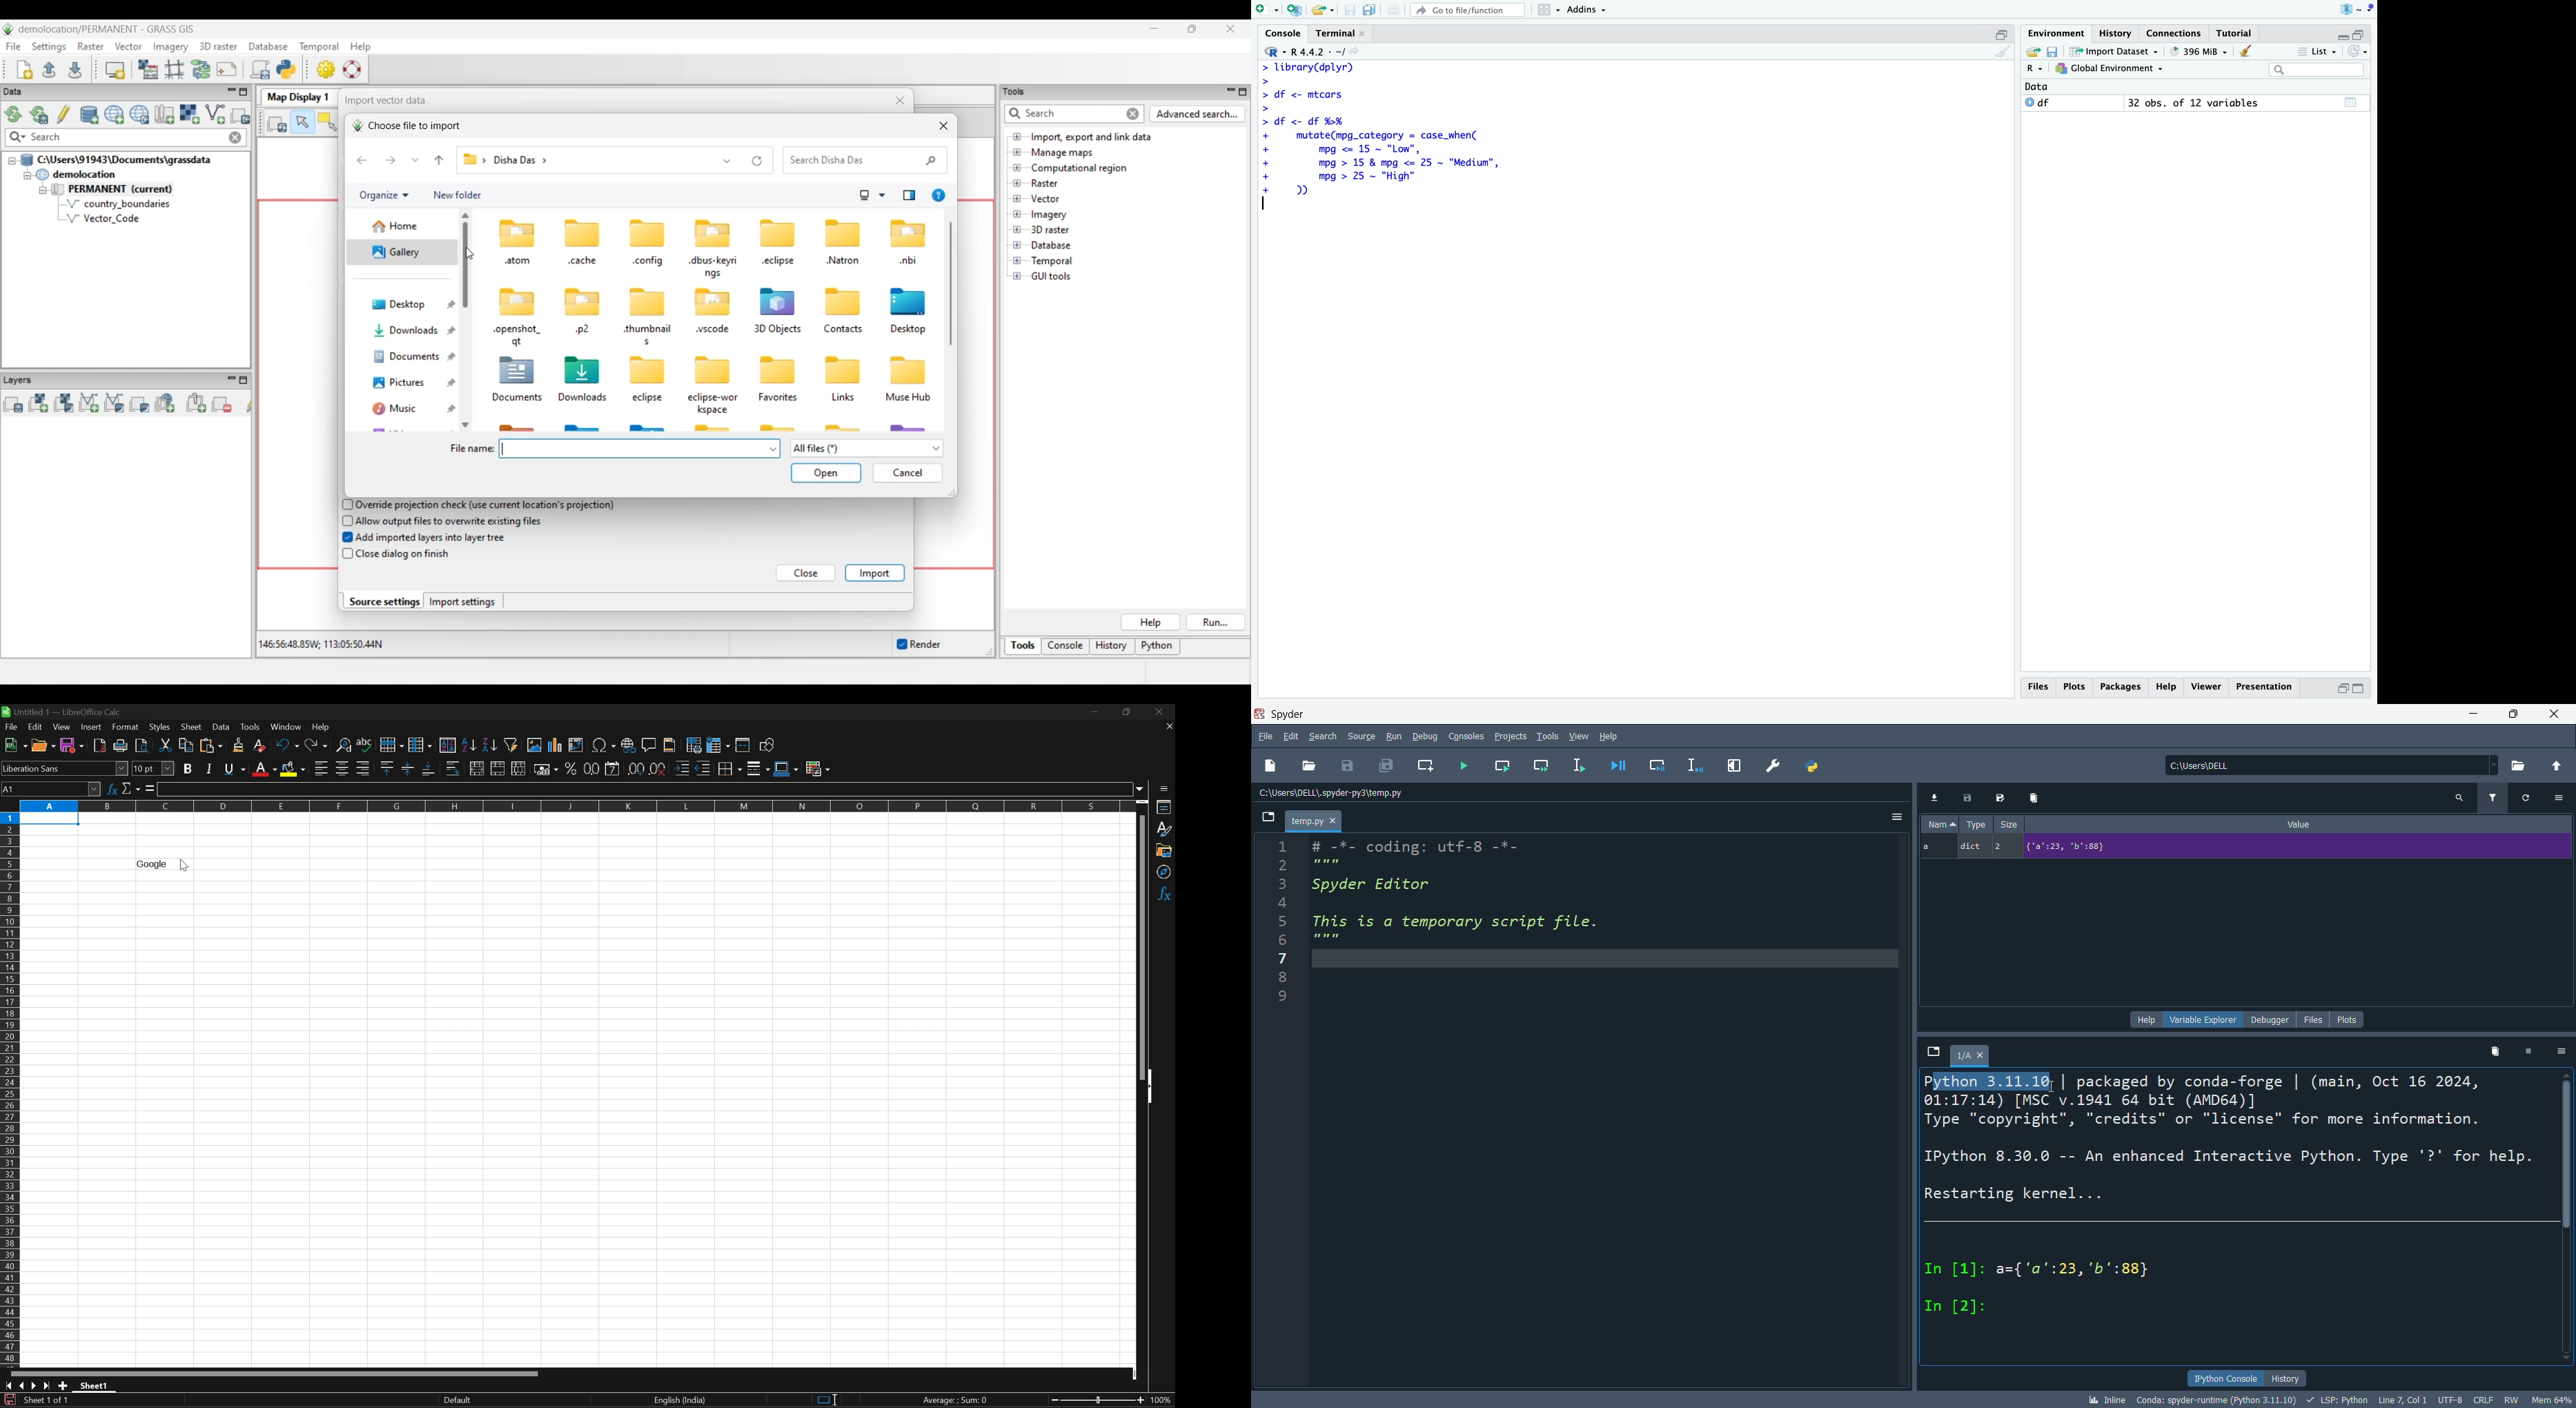 This screenshot has width=2576, height=1428. I want to click on Presentation , so click(2265, 687).